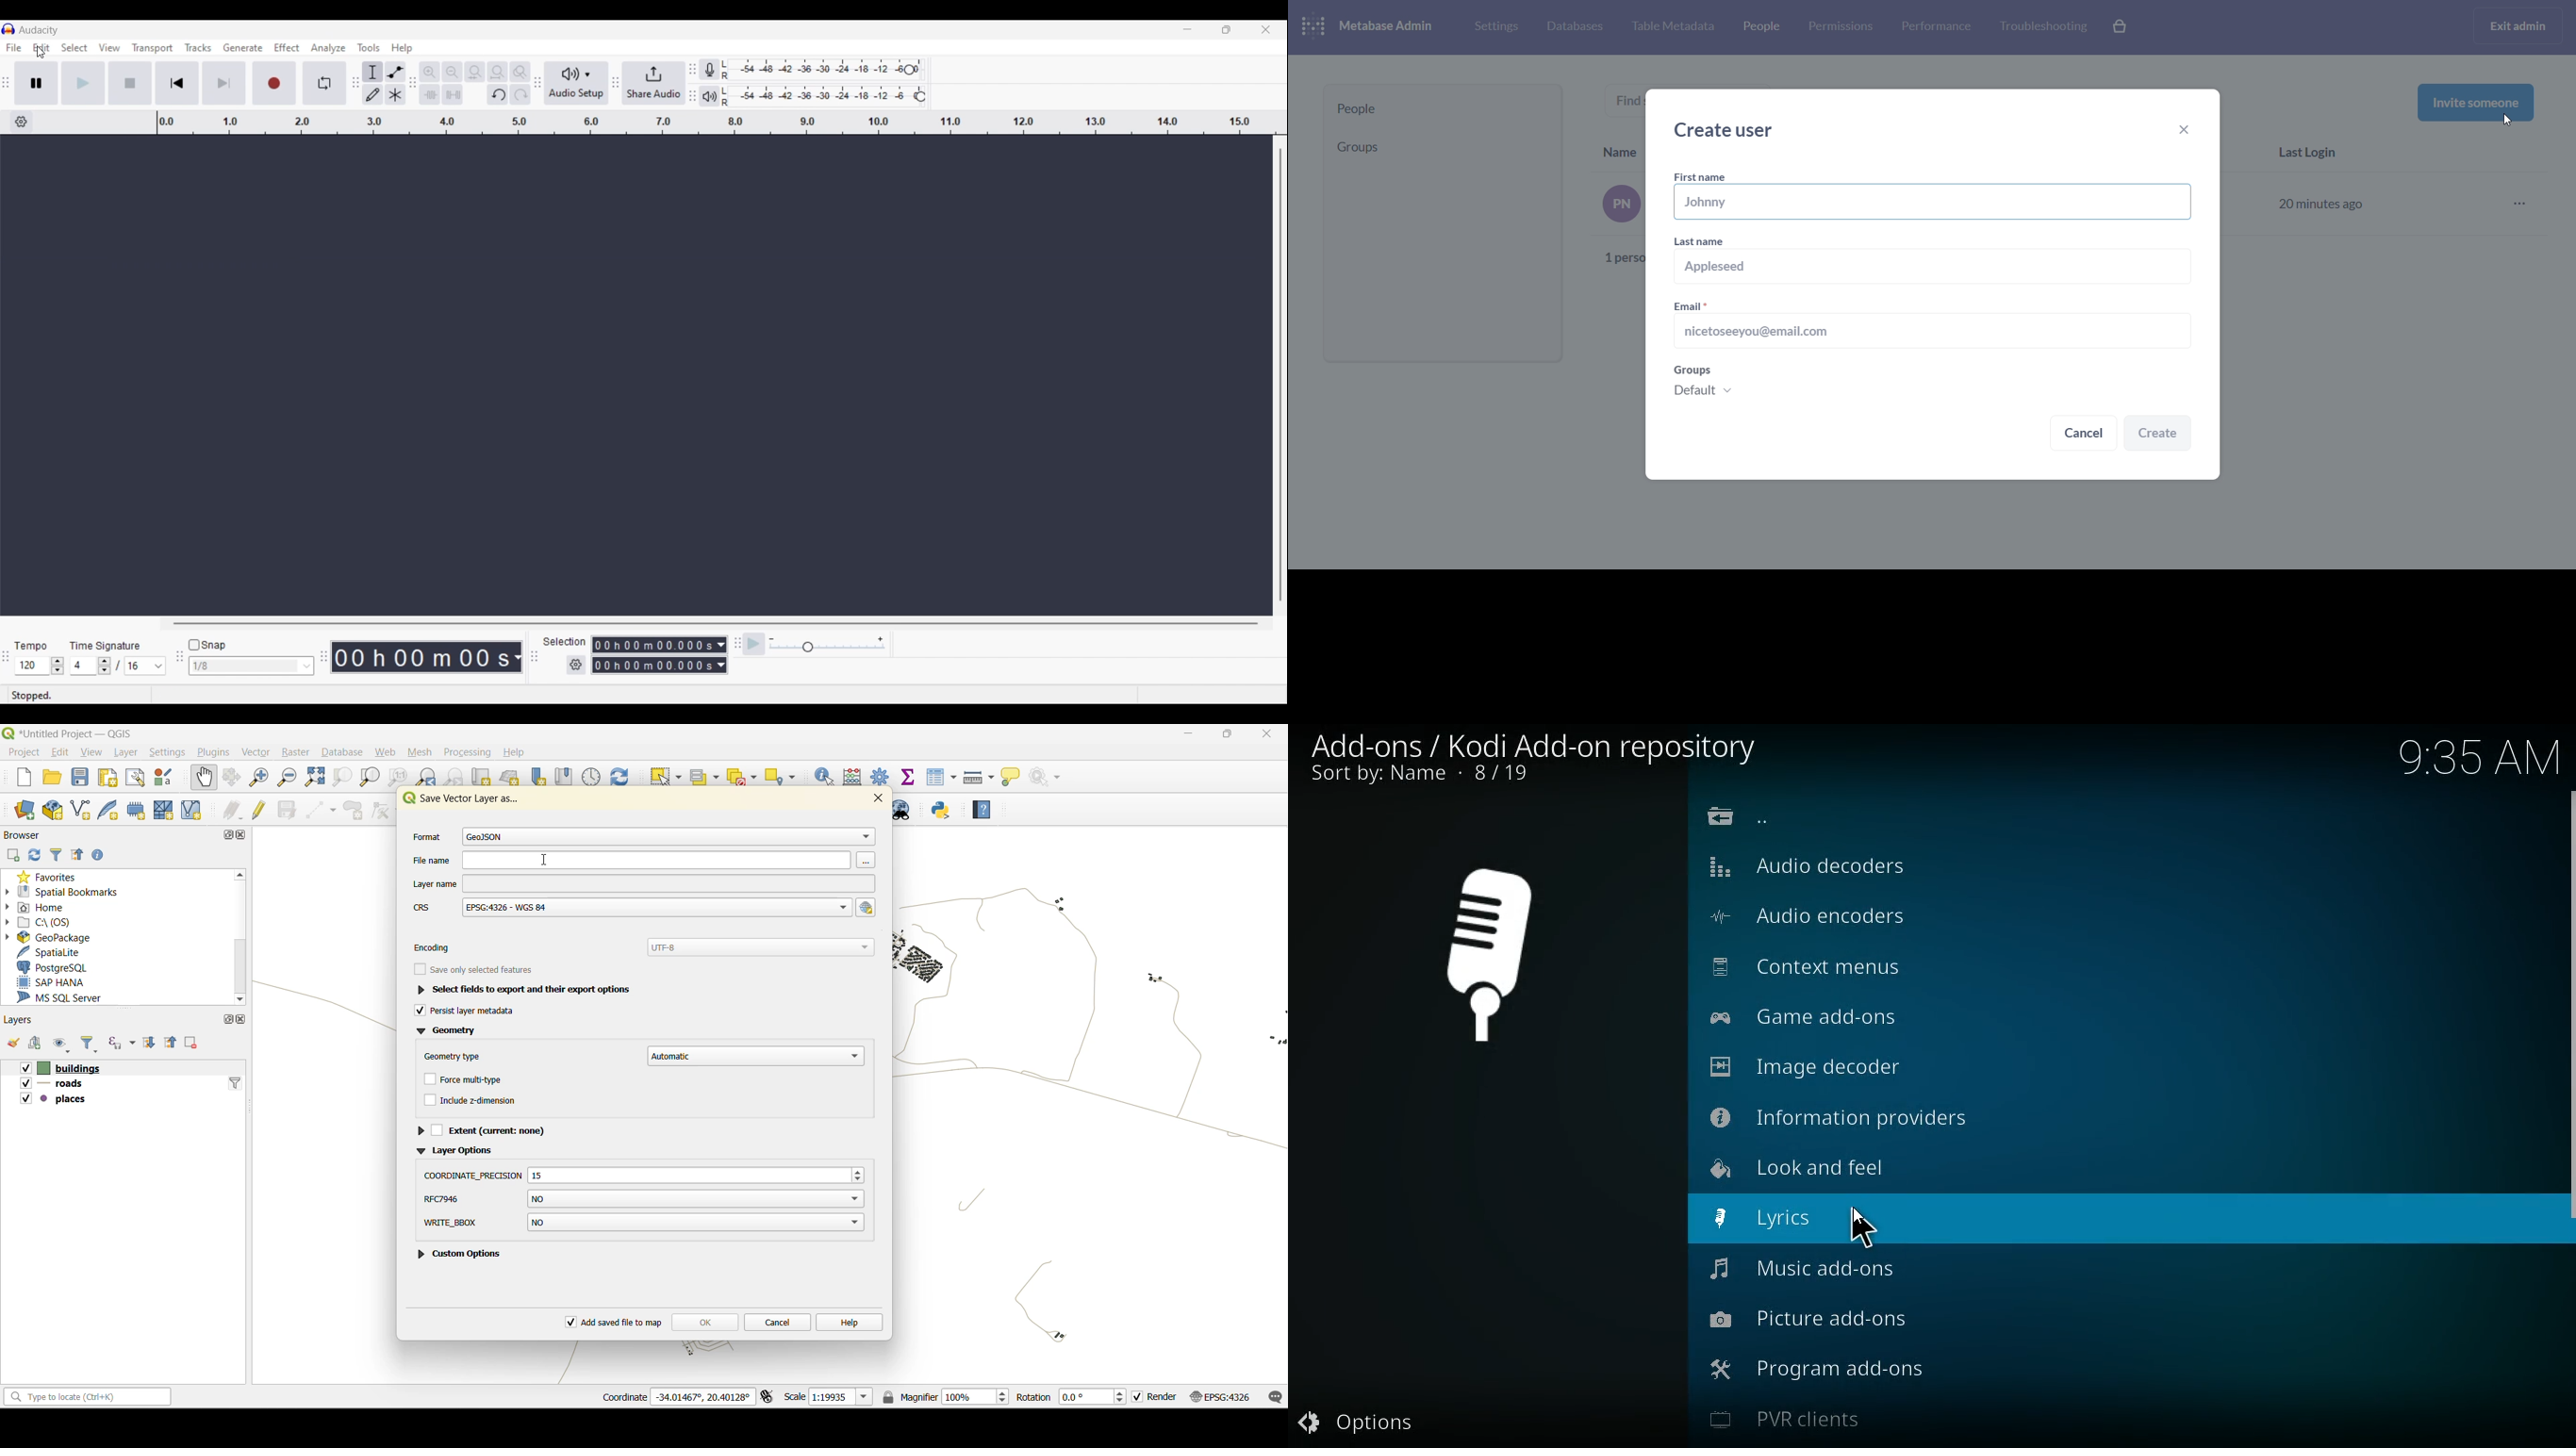 The width and height of the screenshot is (2576, 1456). Describe the element at coordinates (824, 97) in the screenshot. I see `Playback level` at that location.